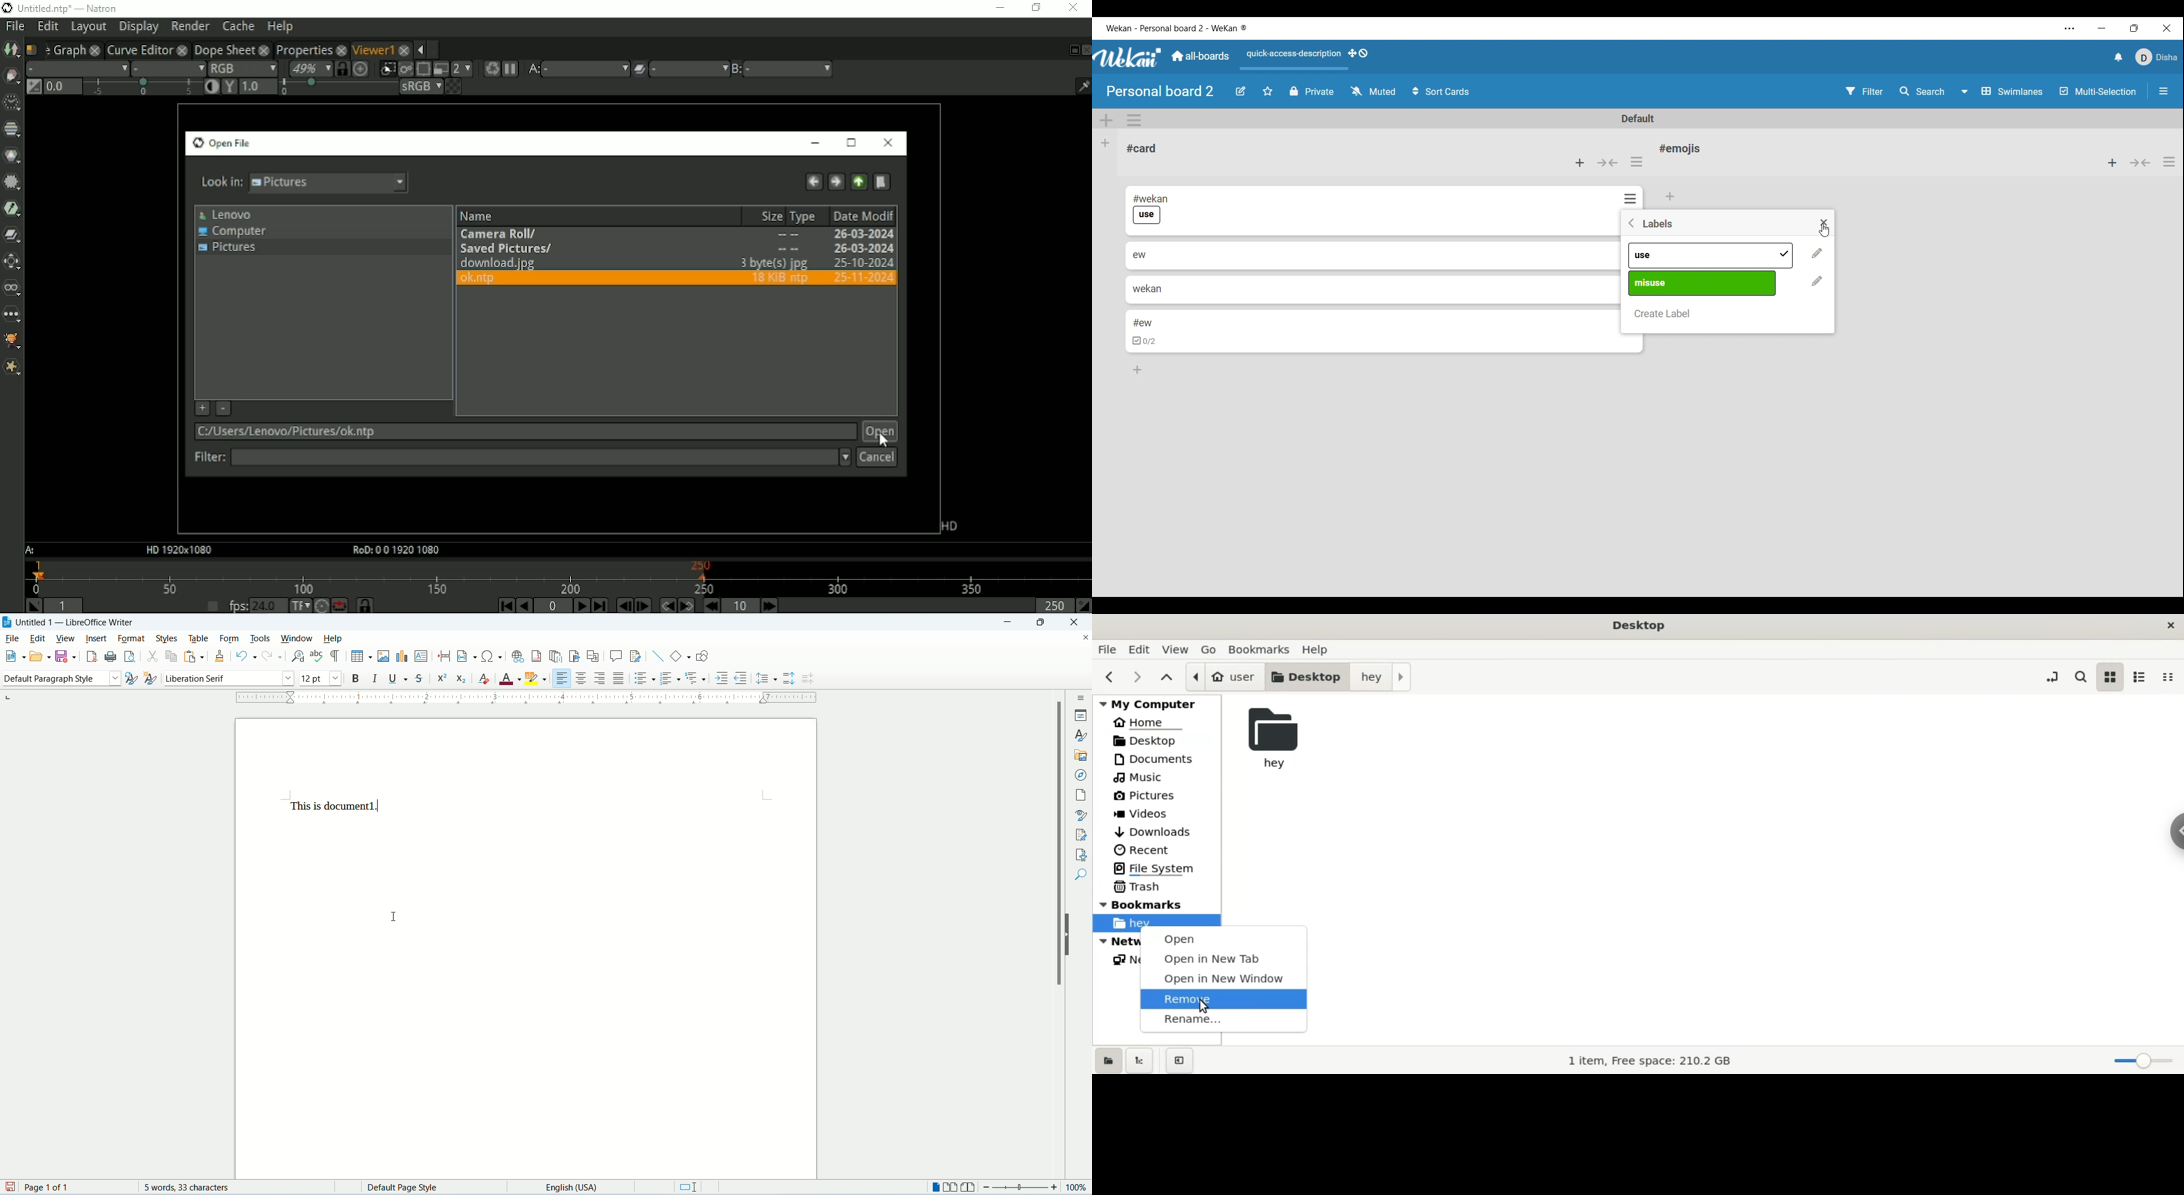 Image resolution: width=2184 pixels, height=1204 pixels. I want to click on bookmarks, so click(1260, 650).